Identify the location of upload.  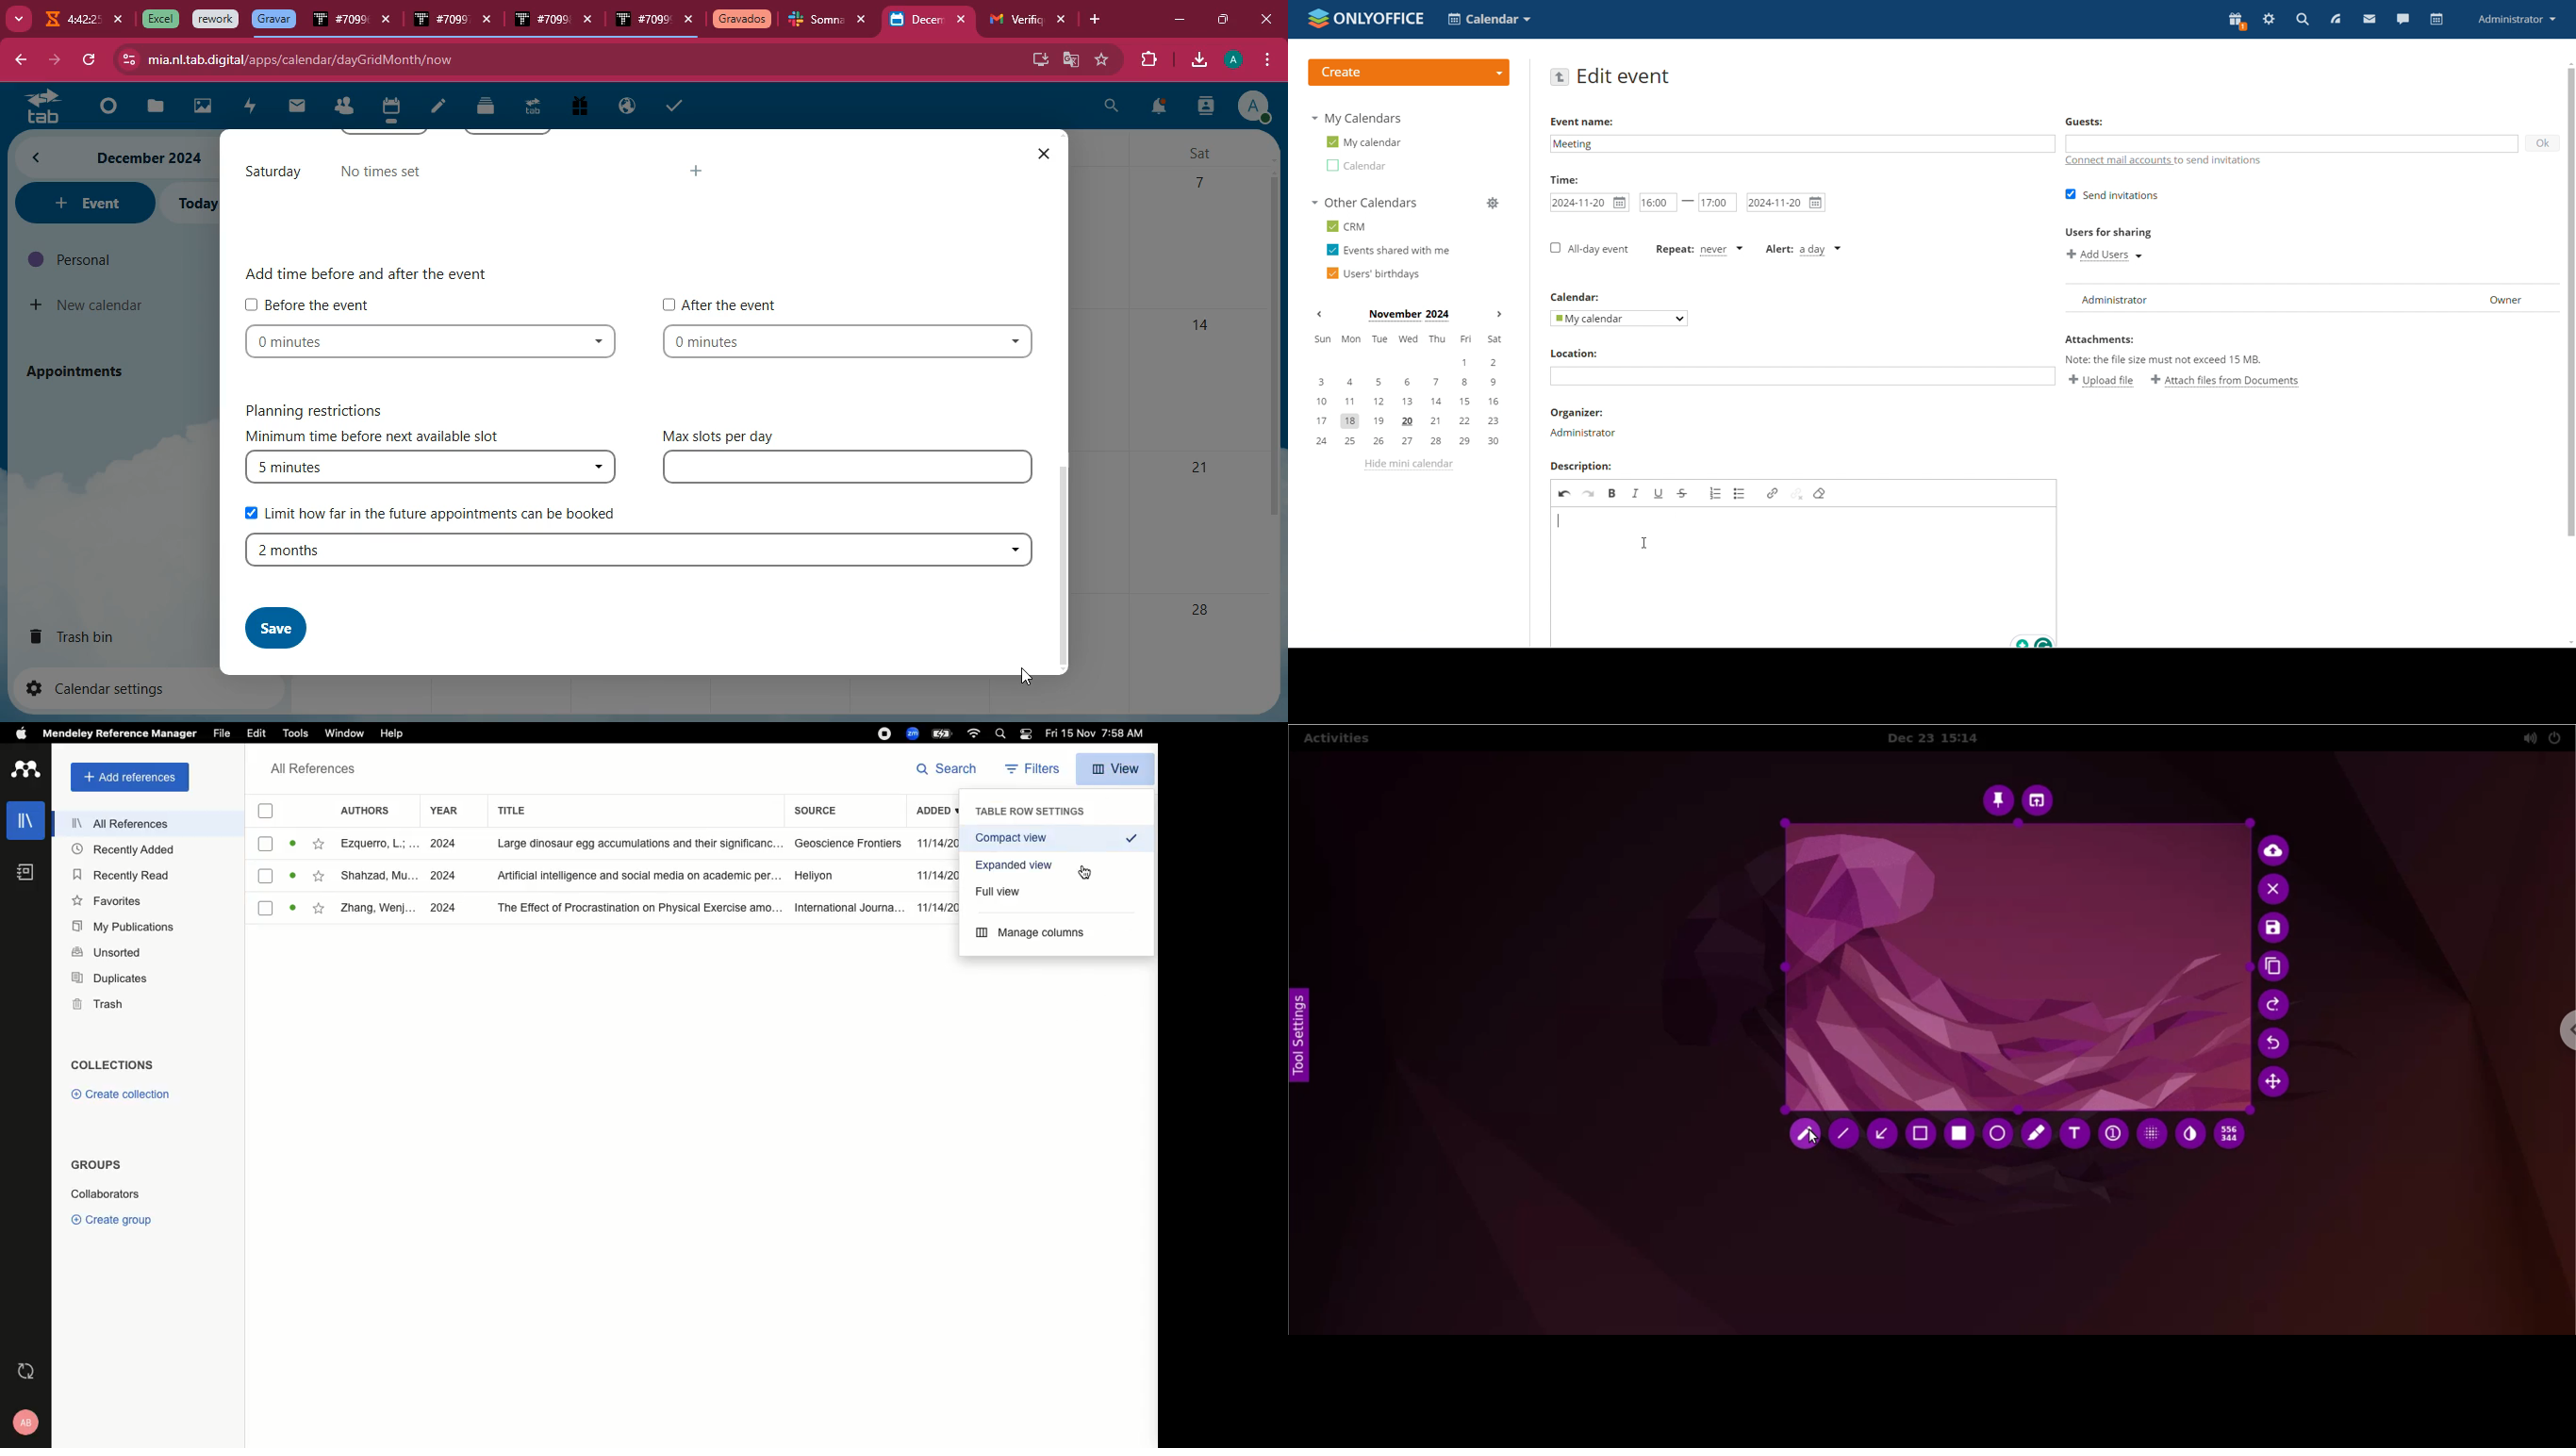
(2277, 852).